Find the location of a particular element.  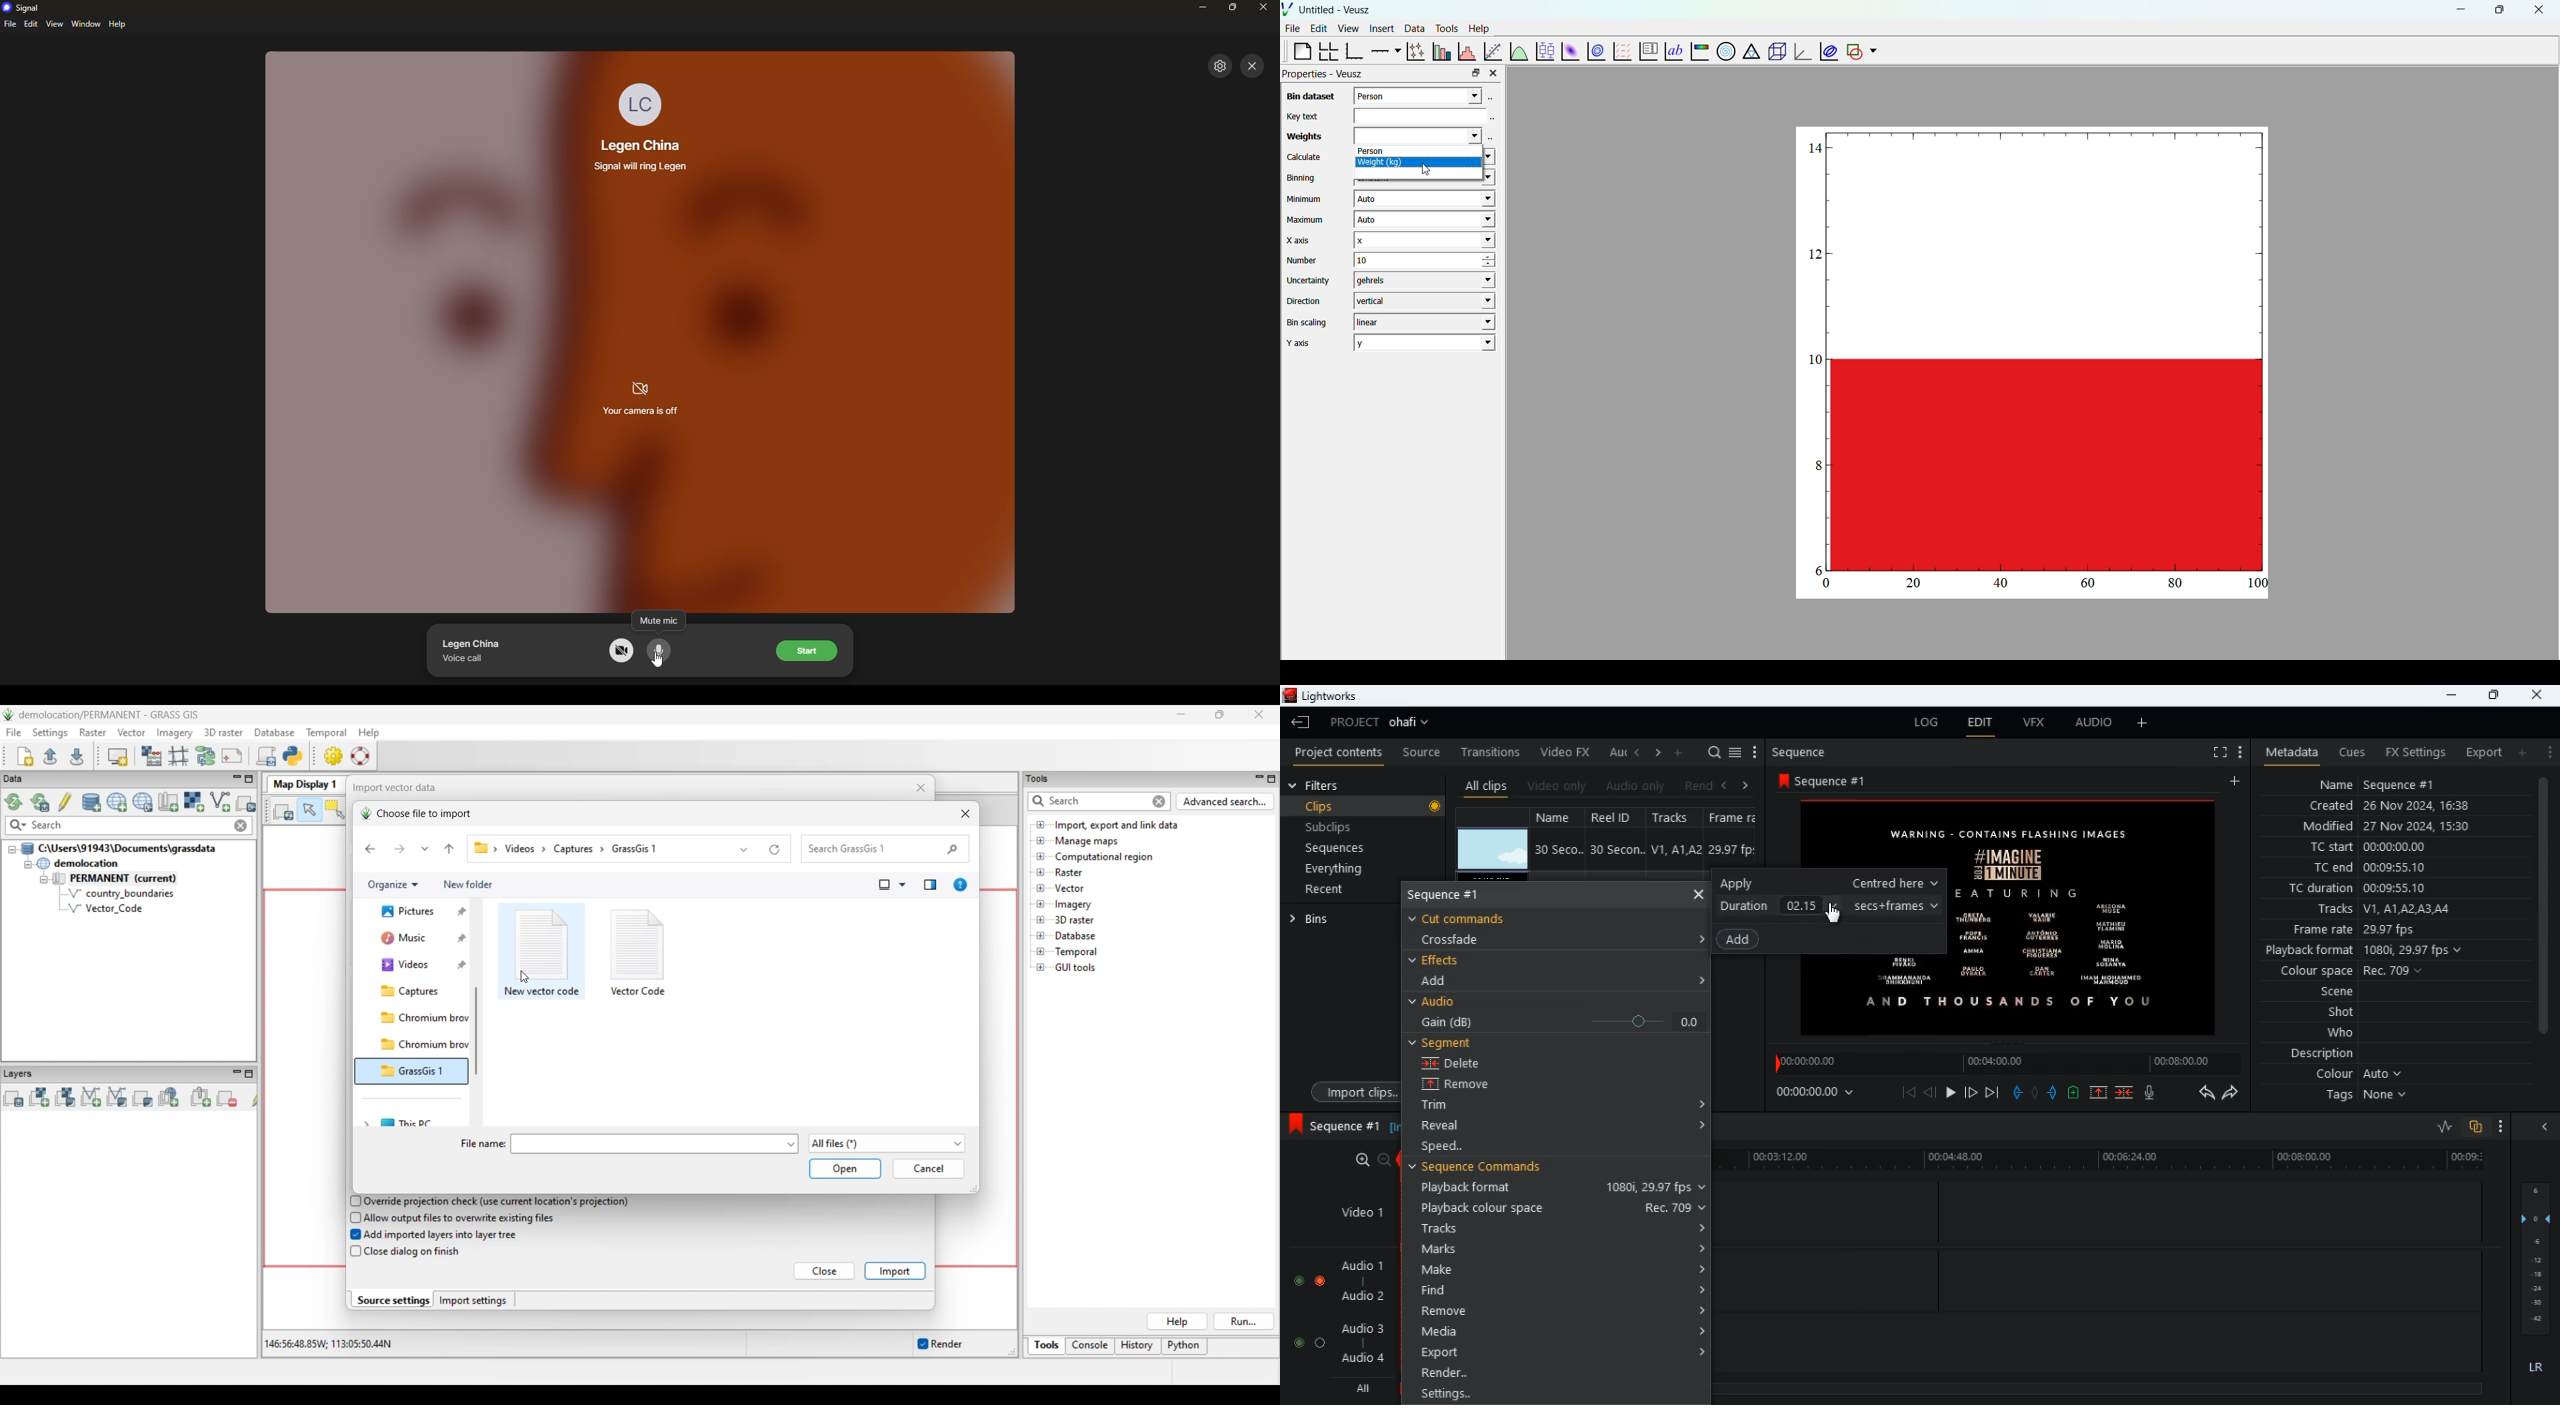

minimize is located at coordinates (1204, 8).